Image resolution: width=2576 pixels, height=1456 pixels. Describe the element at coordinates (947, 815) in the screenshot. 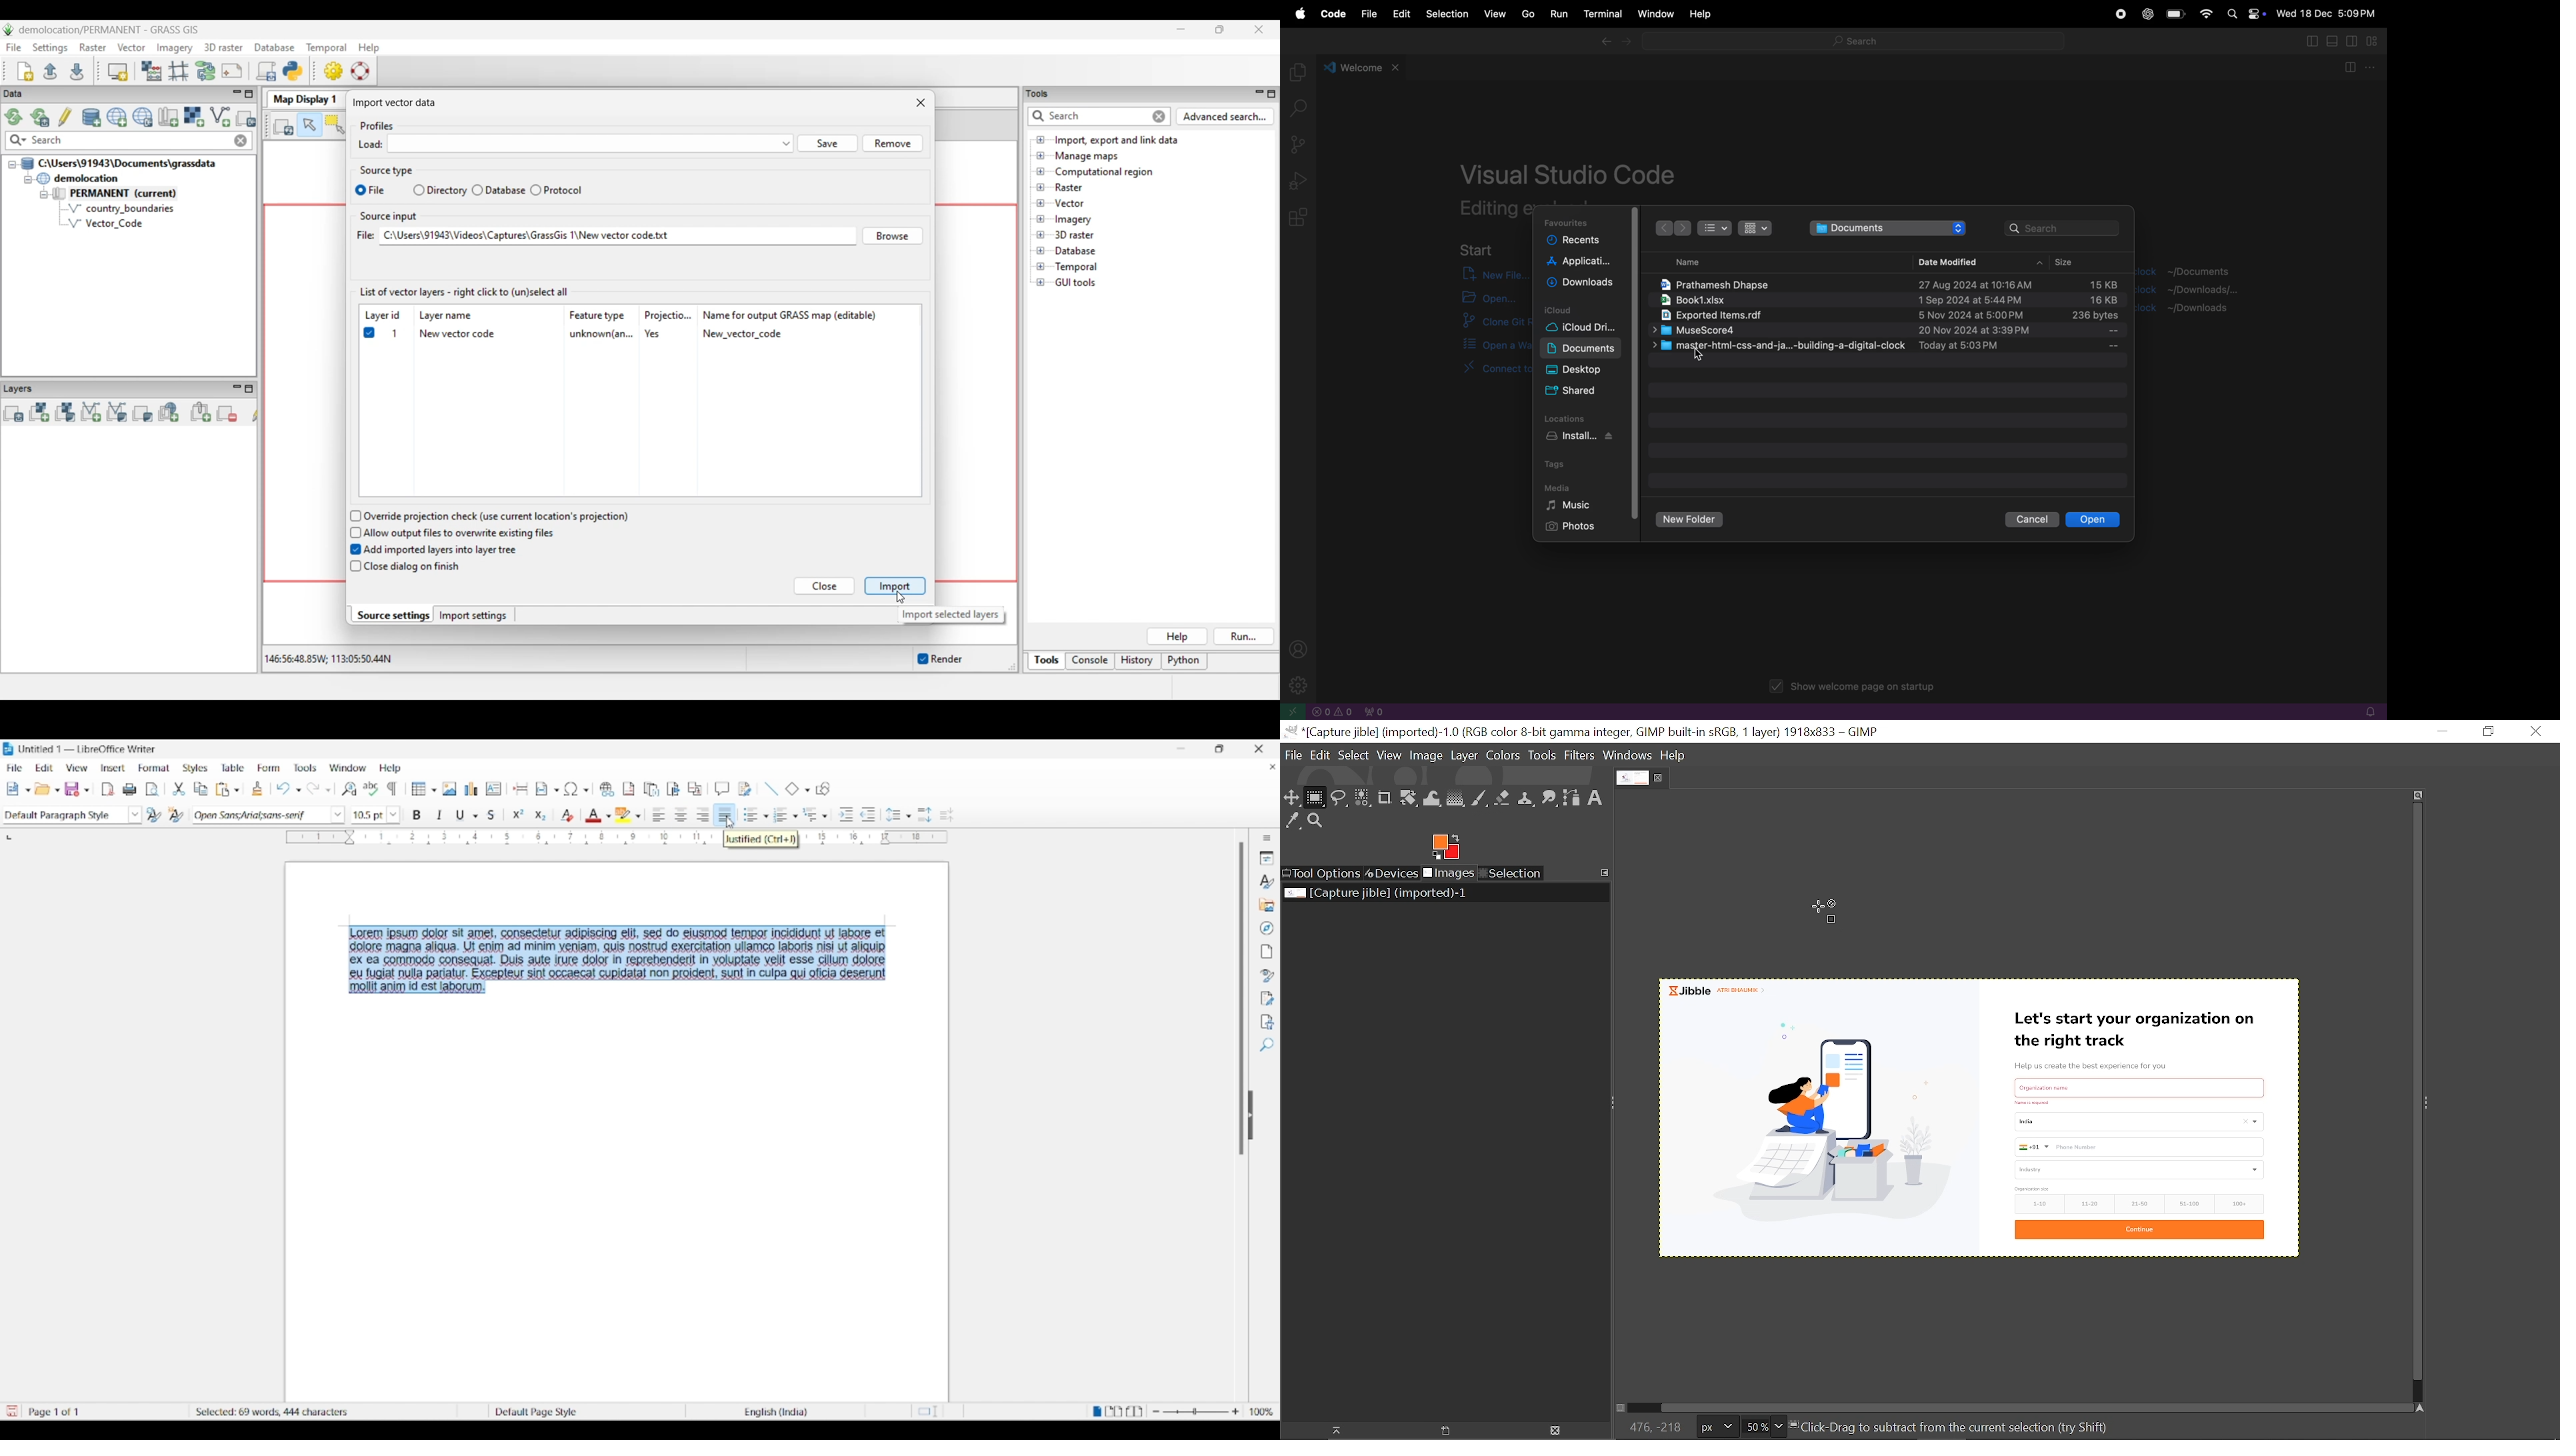

I see `Decrease line spacing` at that location.